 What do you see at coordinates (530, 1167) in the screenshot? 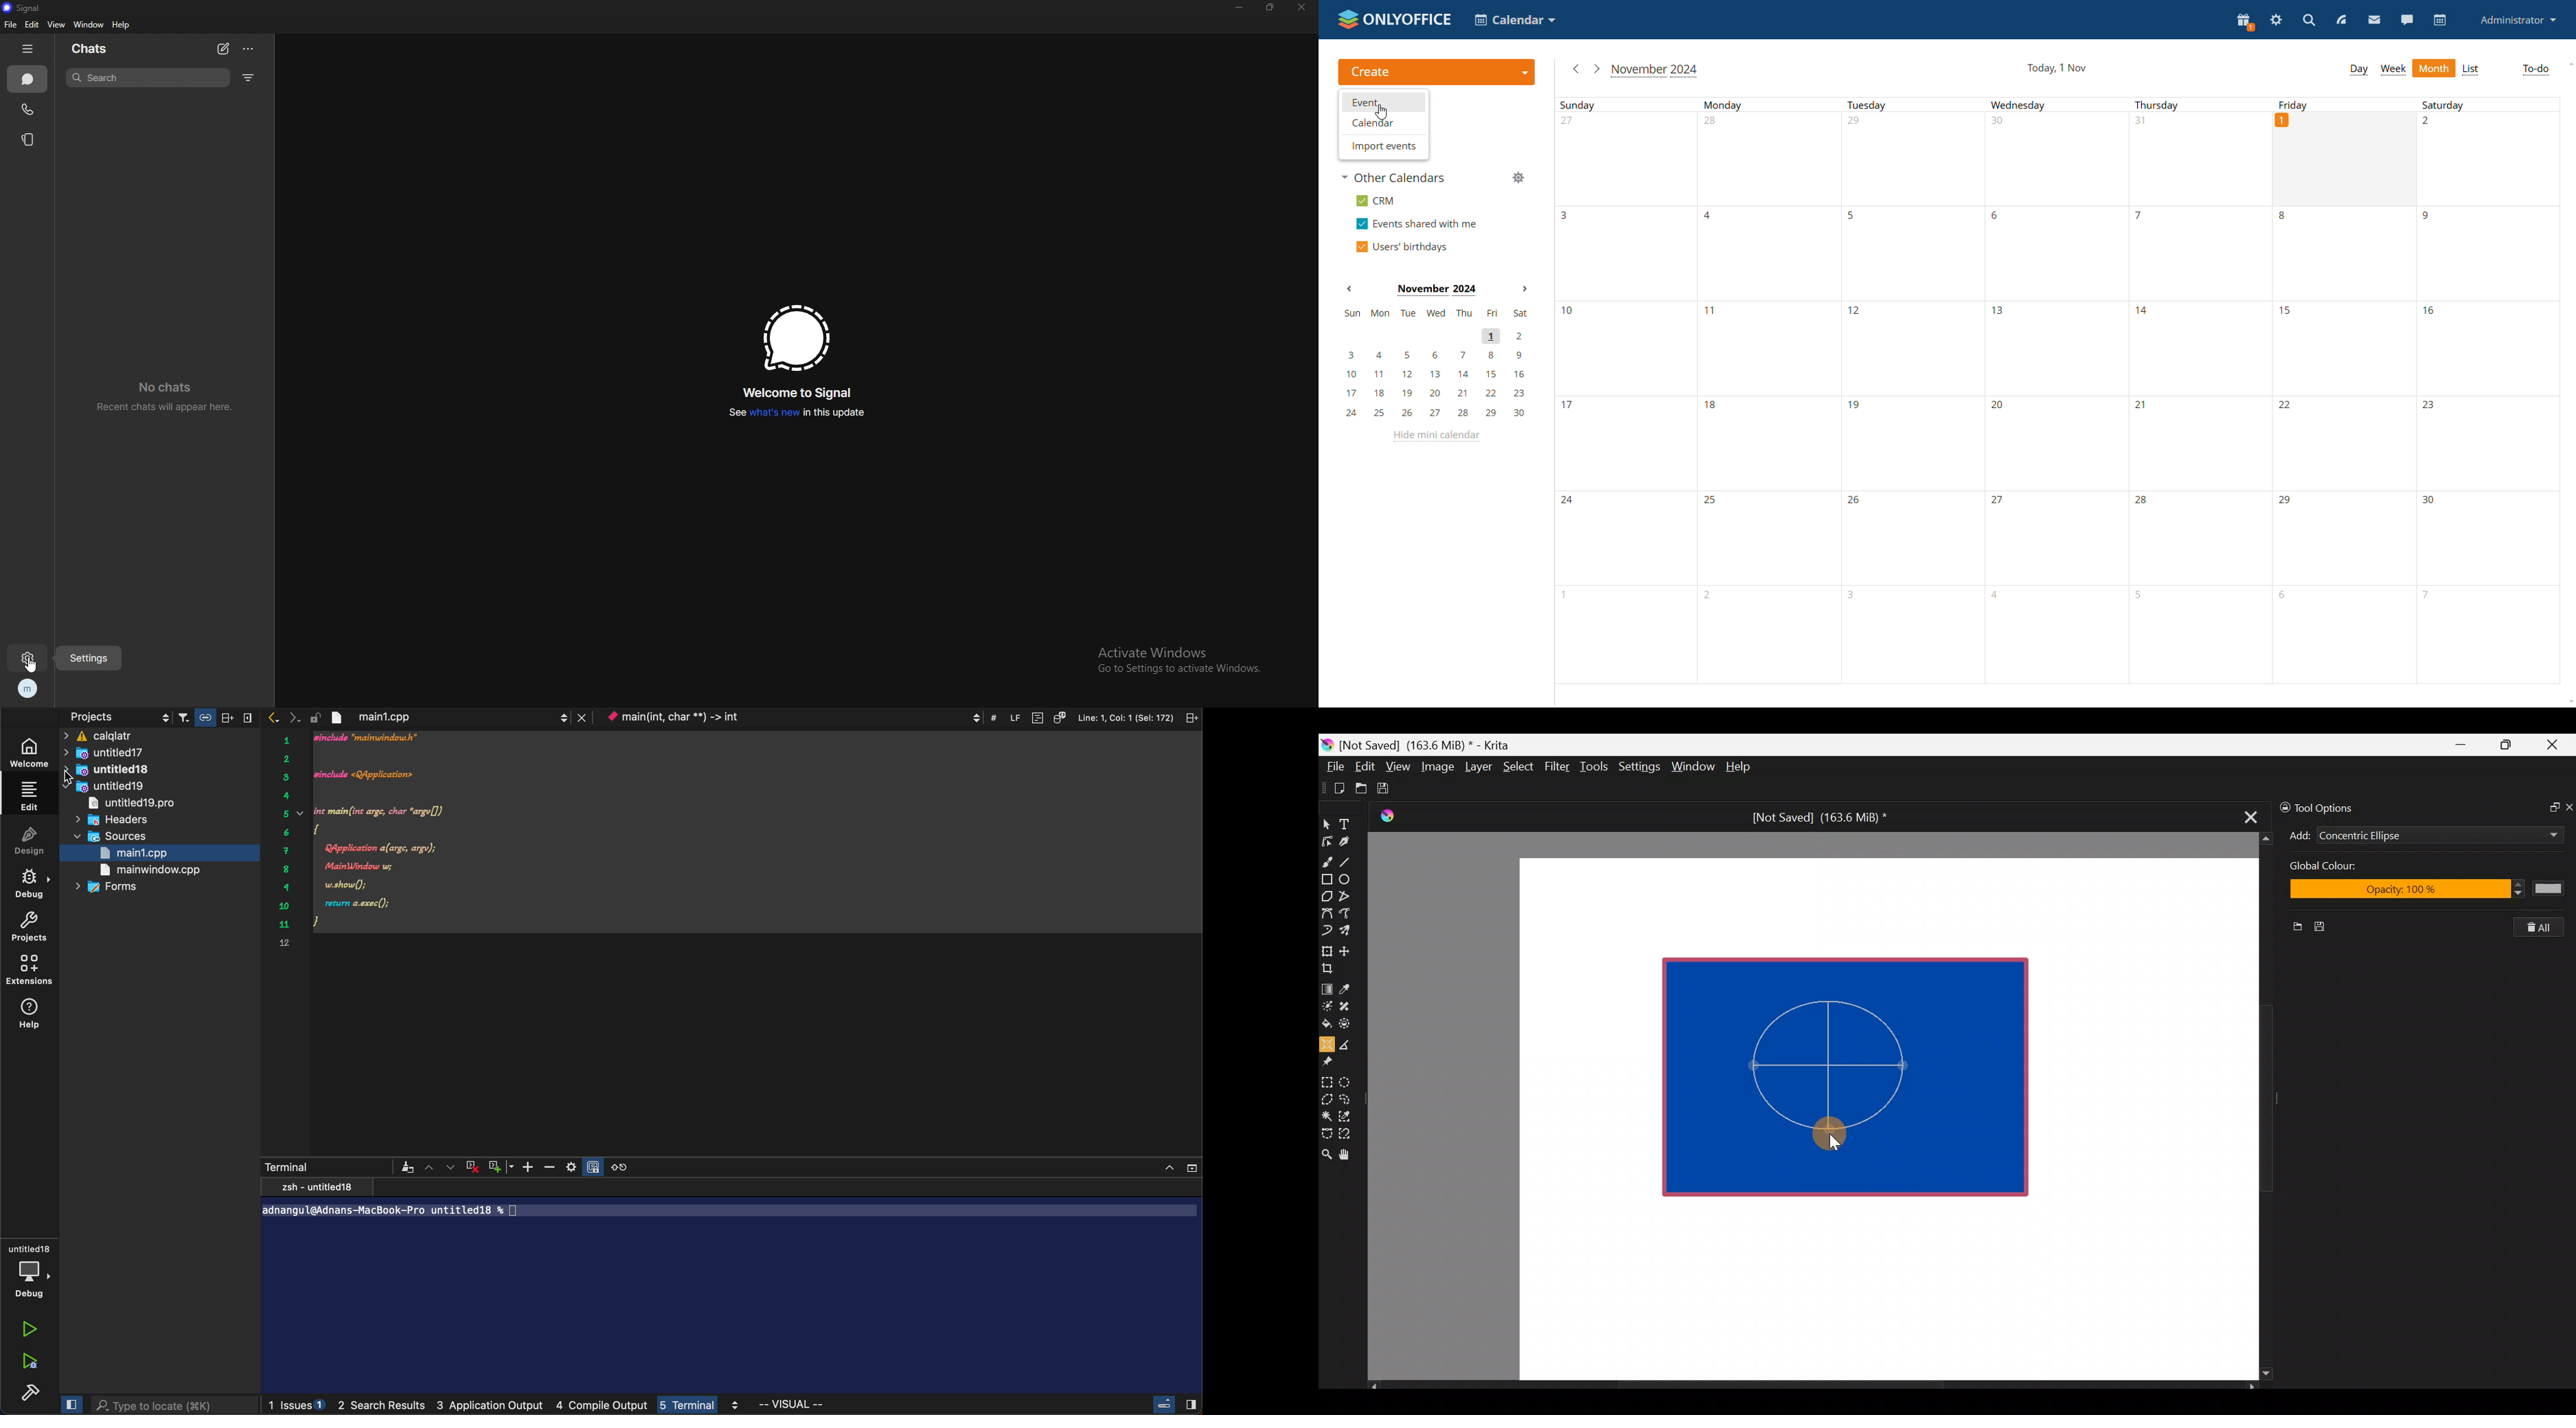
I see `zoom in` at bounding box center [530, 1167].